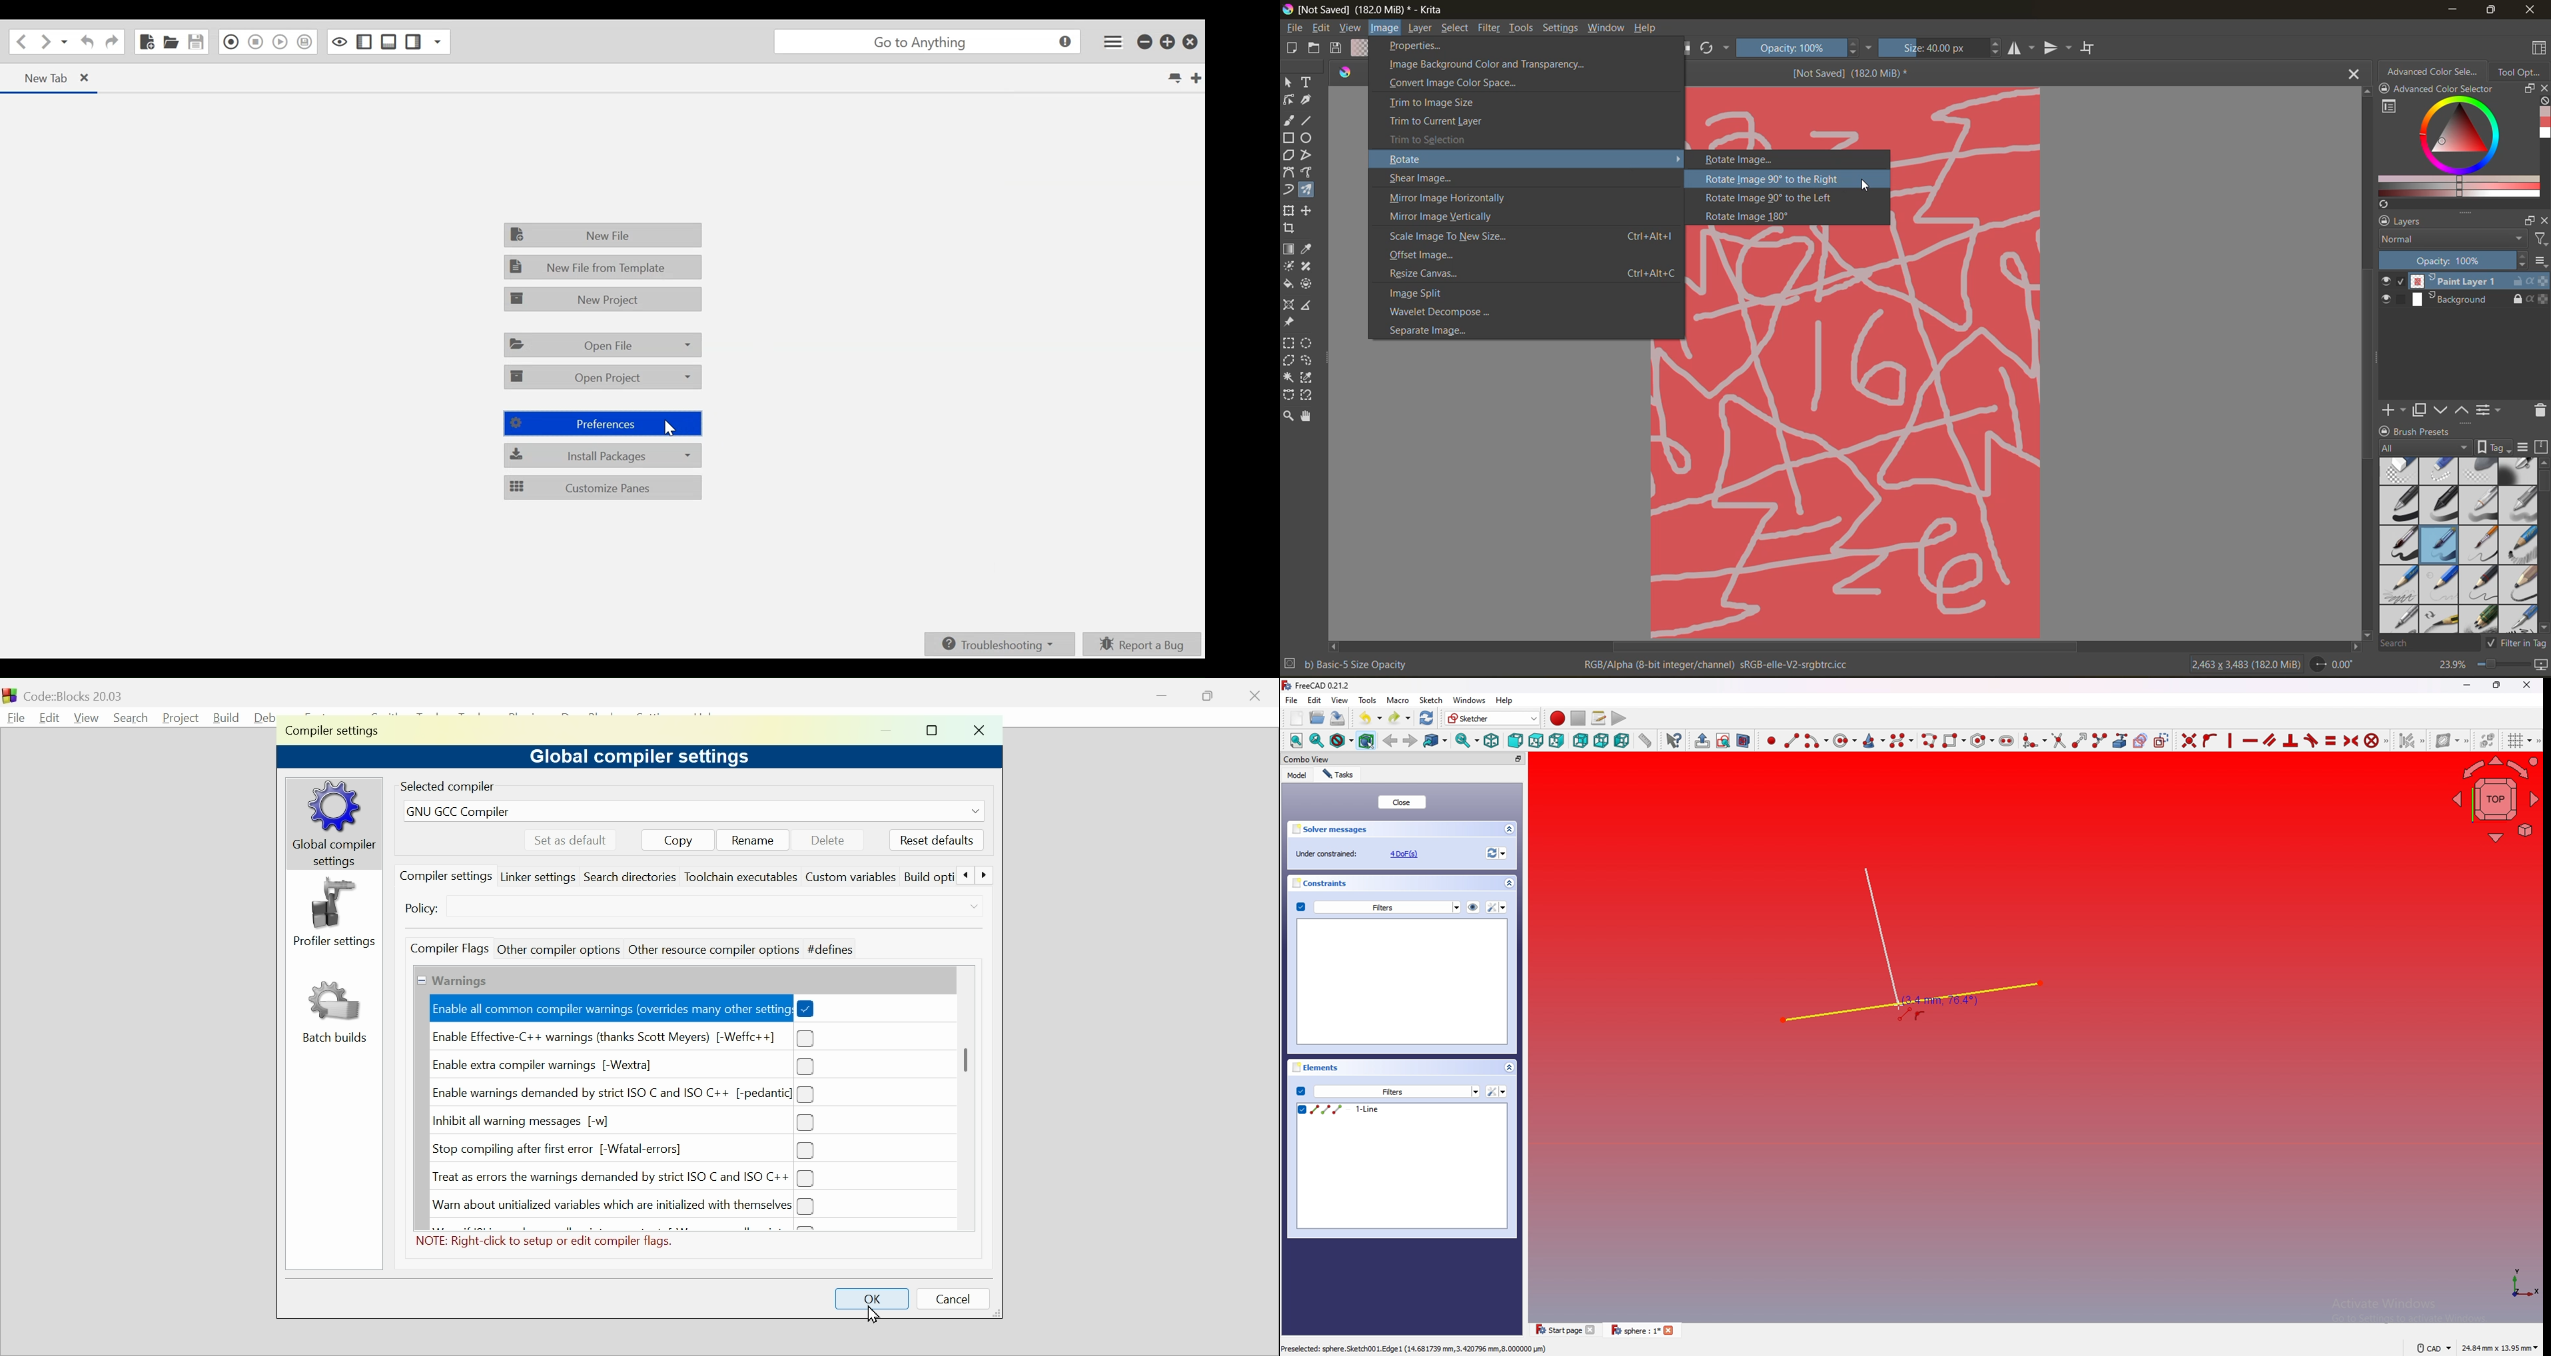  Describe the element at coordinates (1362, 48) in the screenshot. I see `fill gradients` at that location.